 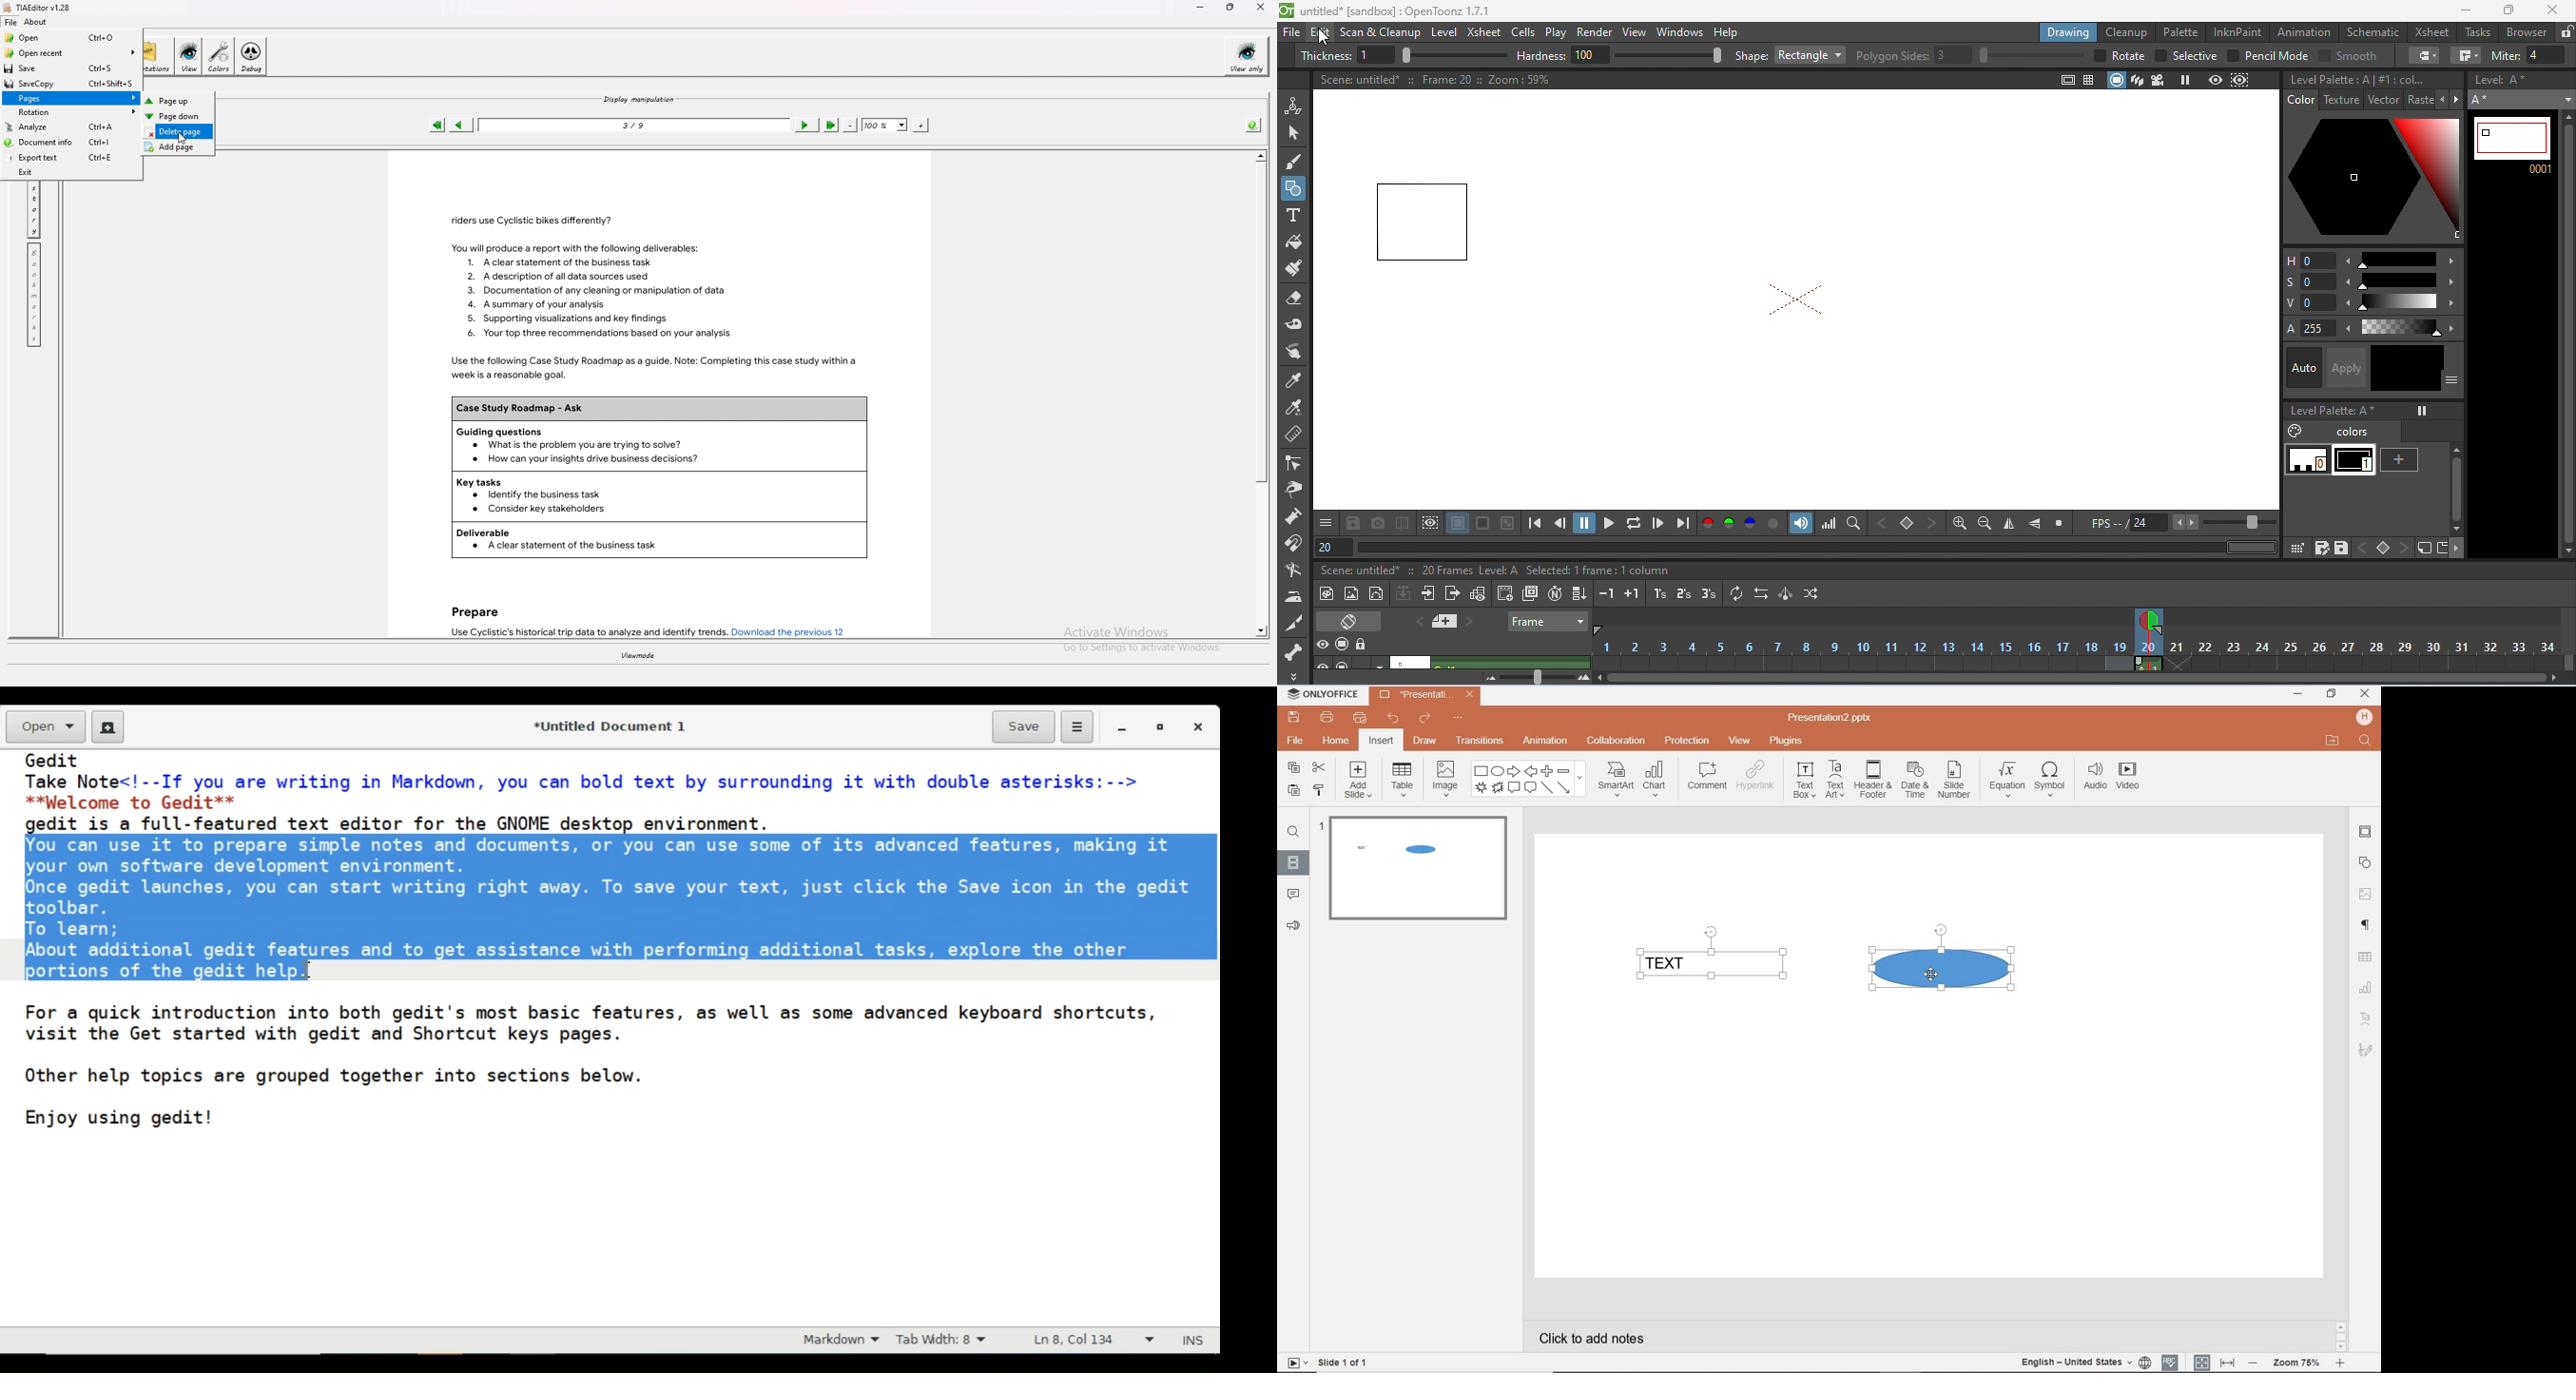 I want to click on home, so click(x=1337, y=741).